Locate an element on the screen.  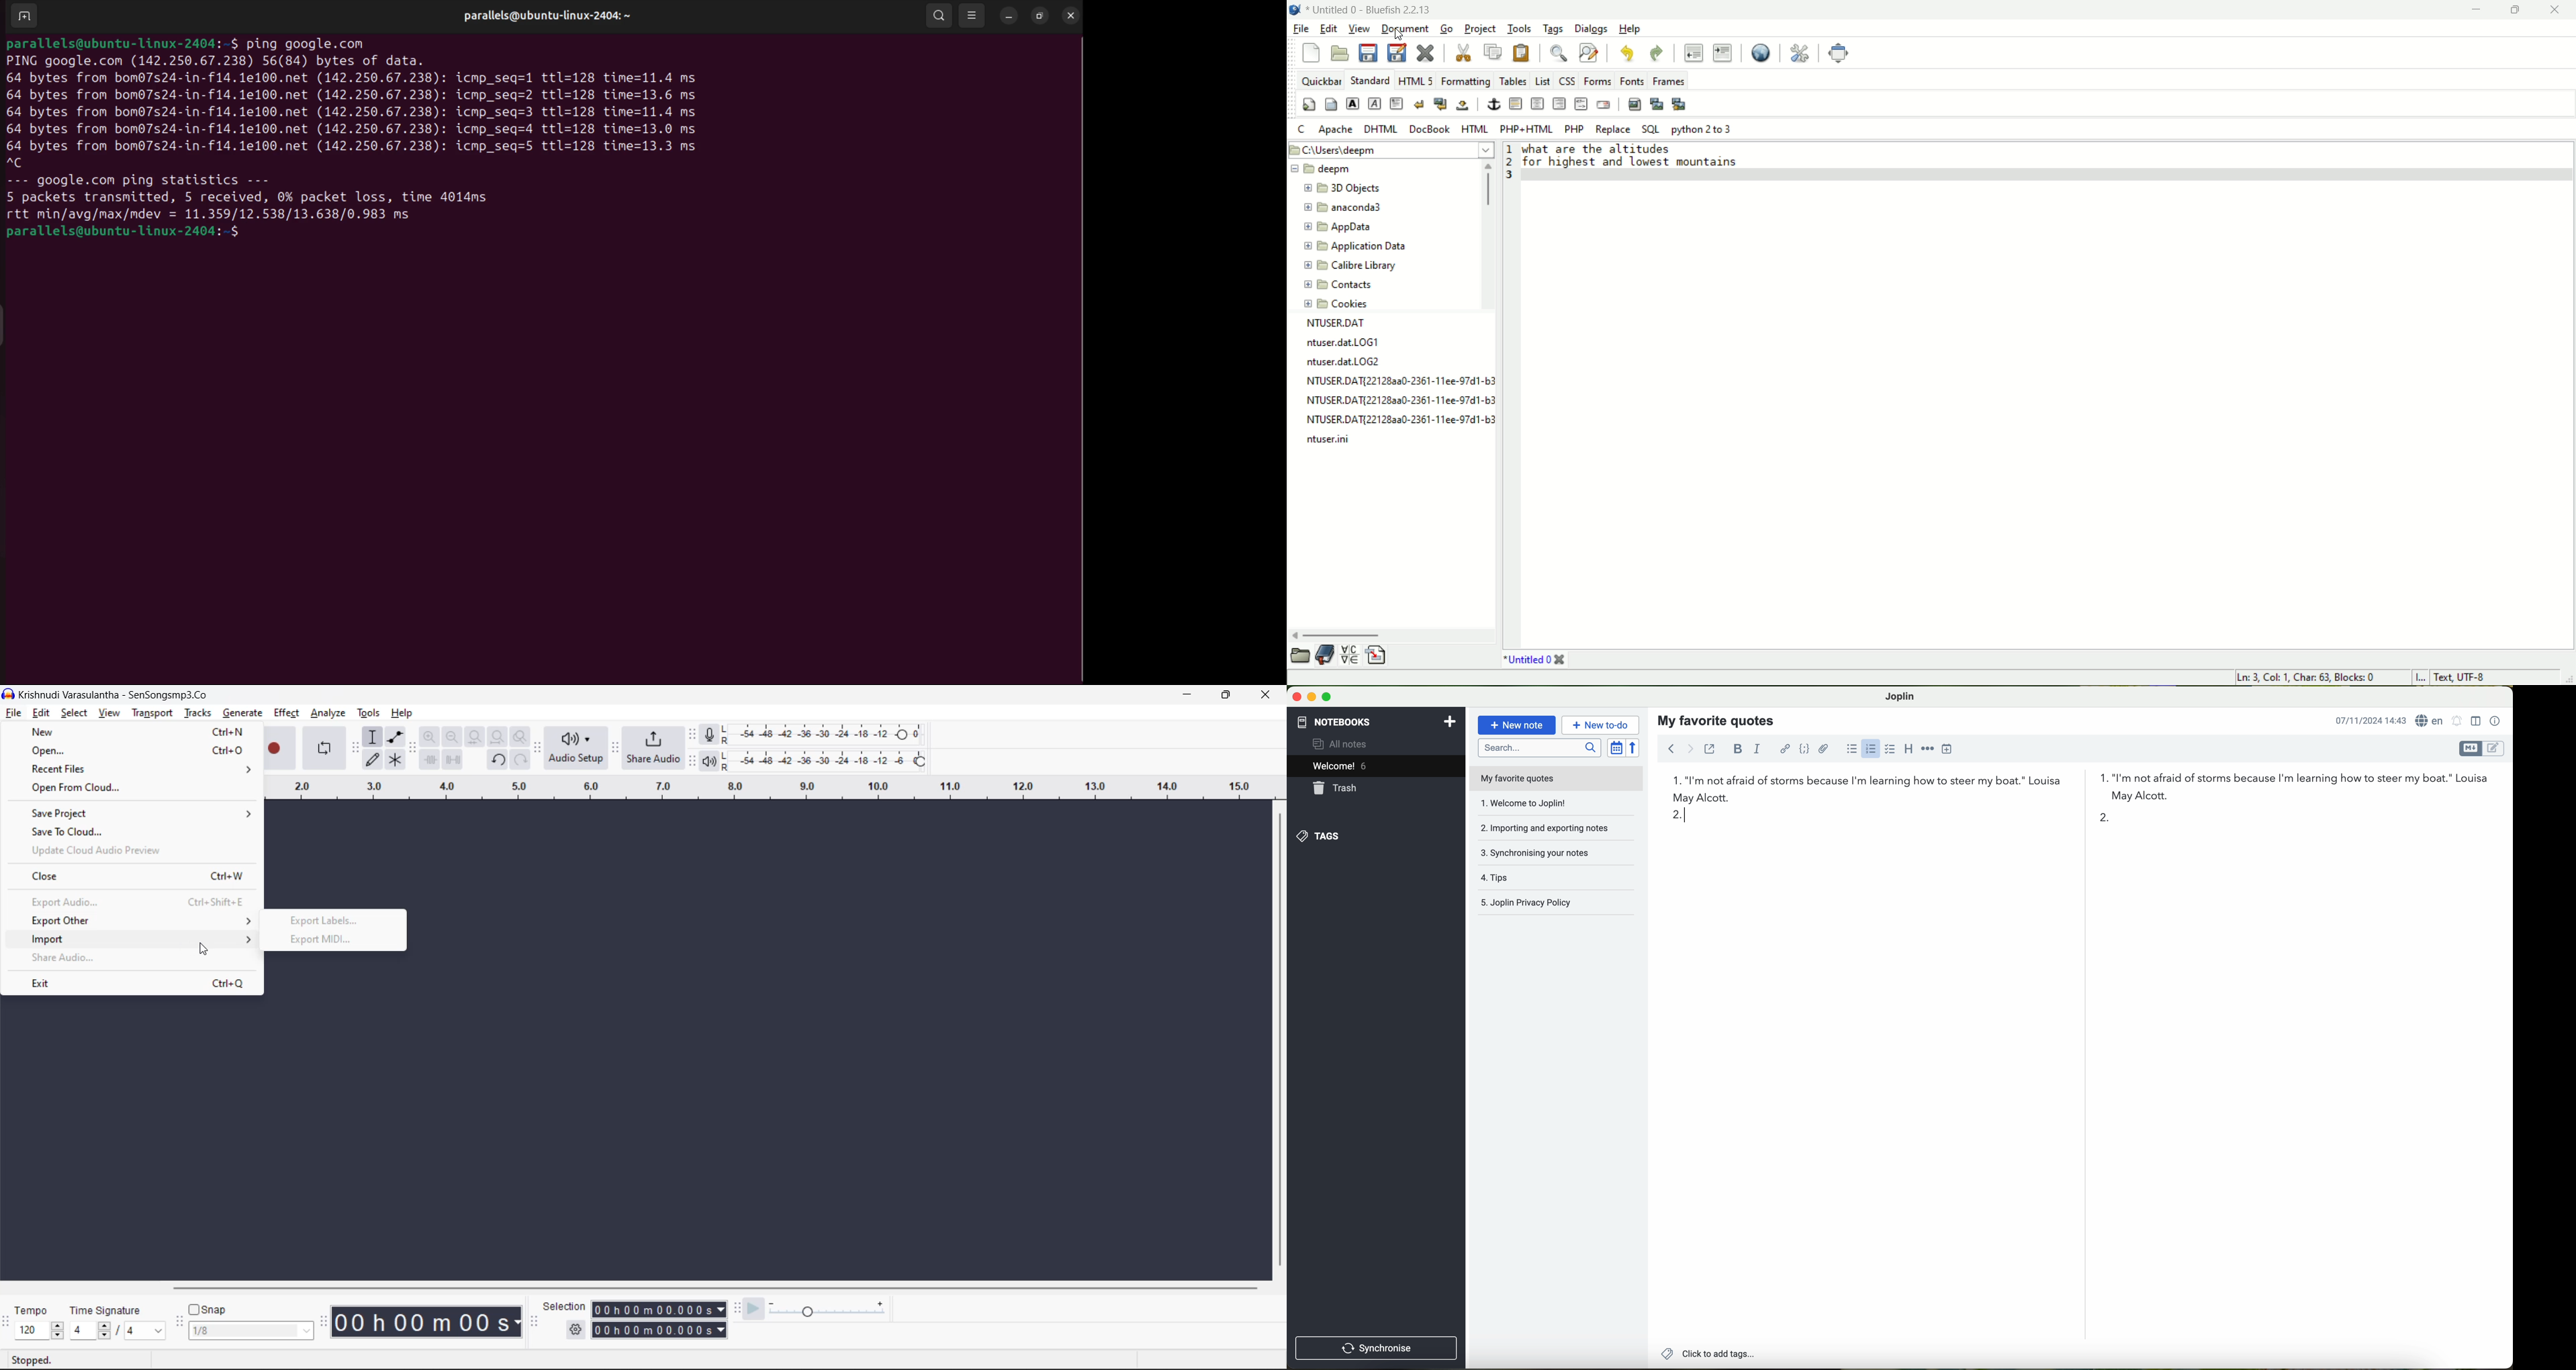
close is located at coordinates (1265, 695).